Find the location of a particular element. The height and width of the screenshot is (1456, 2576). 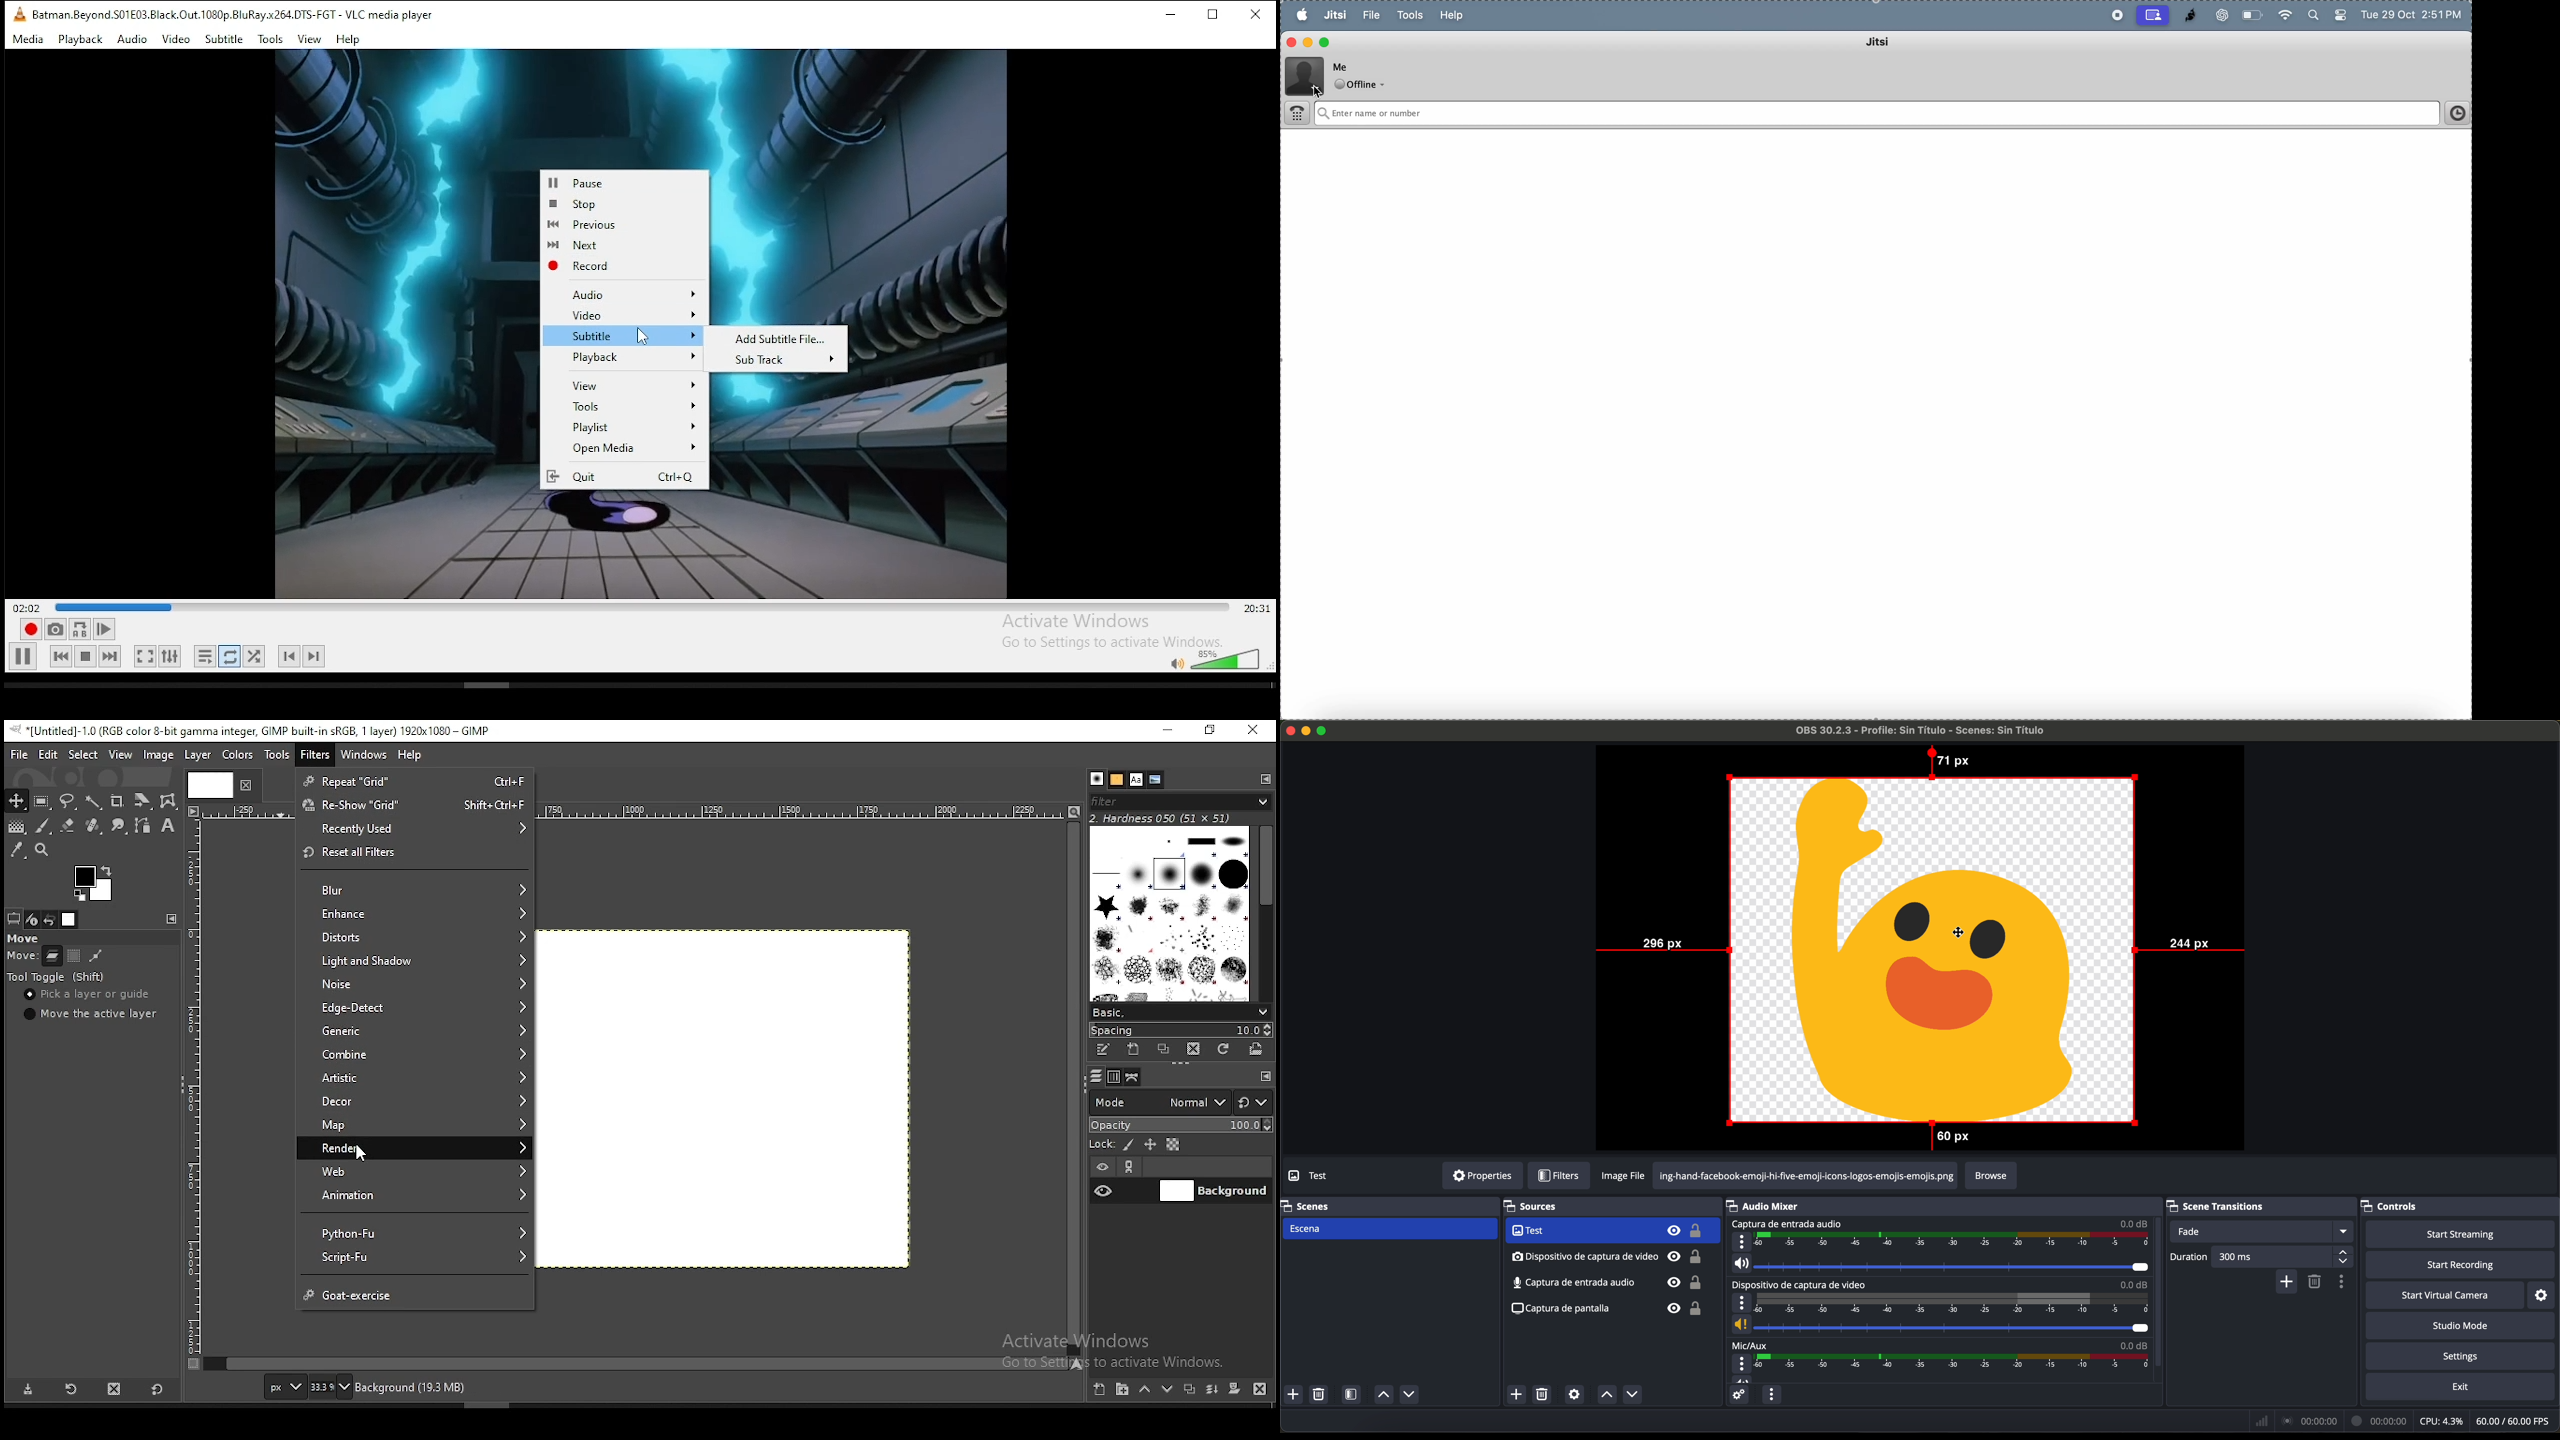

maximize program is located at coordinates (1324, 730).